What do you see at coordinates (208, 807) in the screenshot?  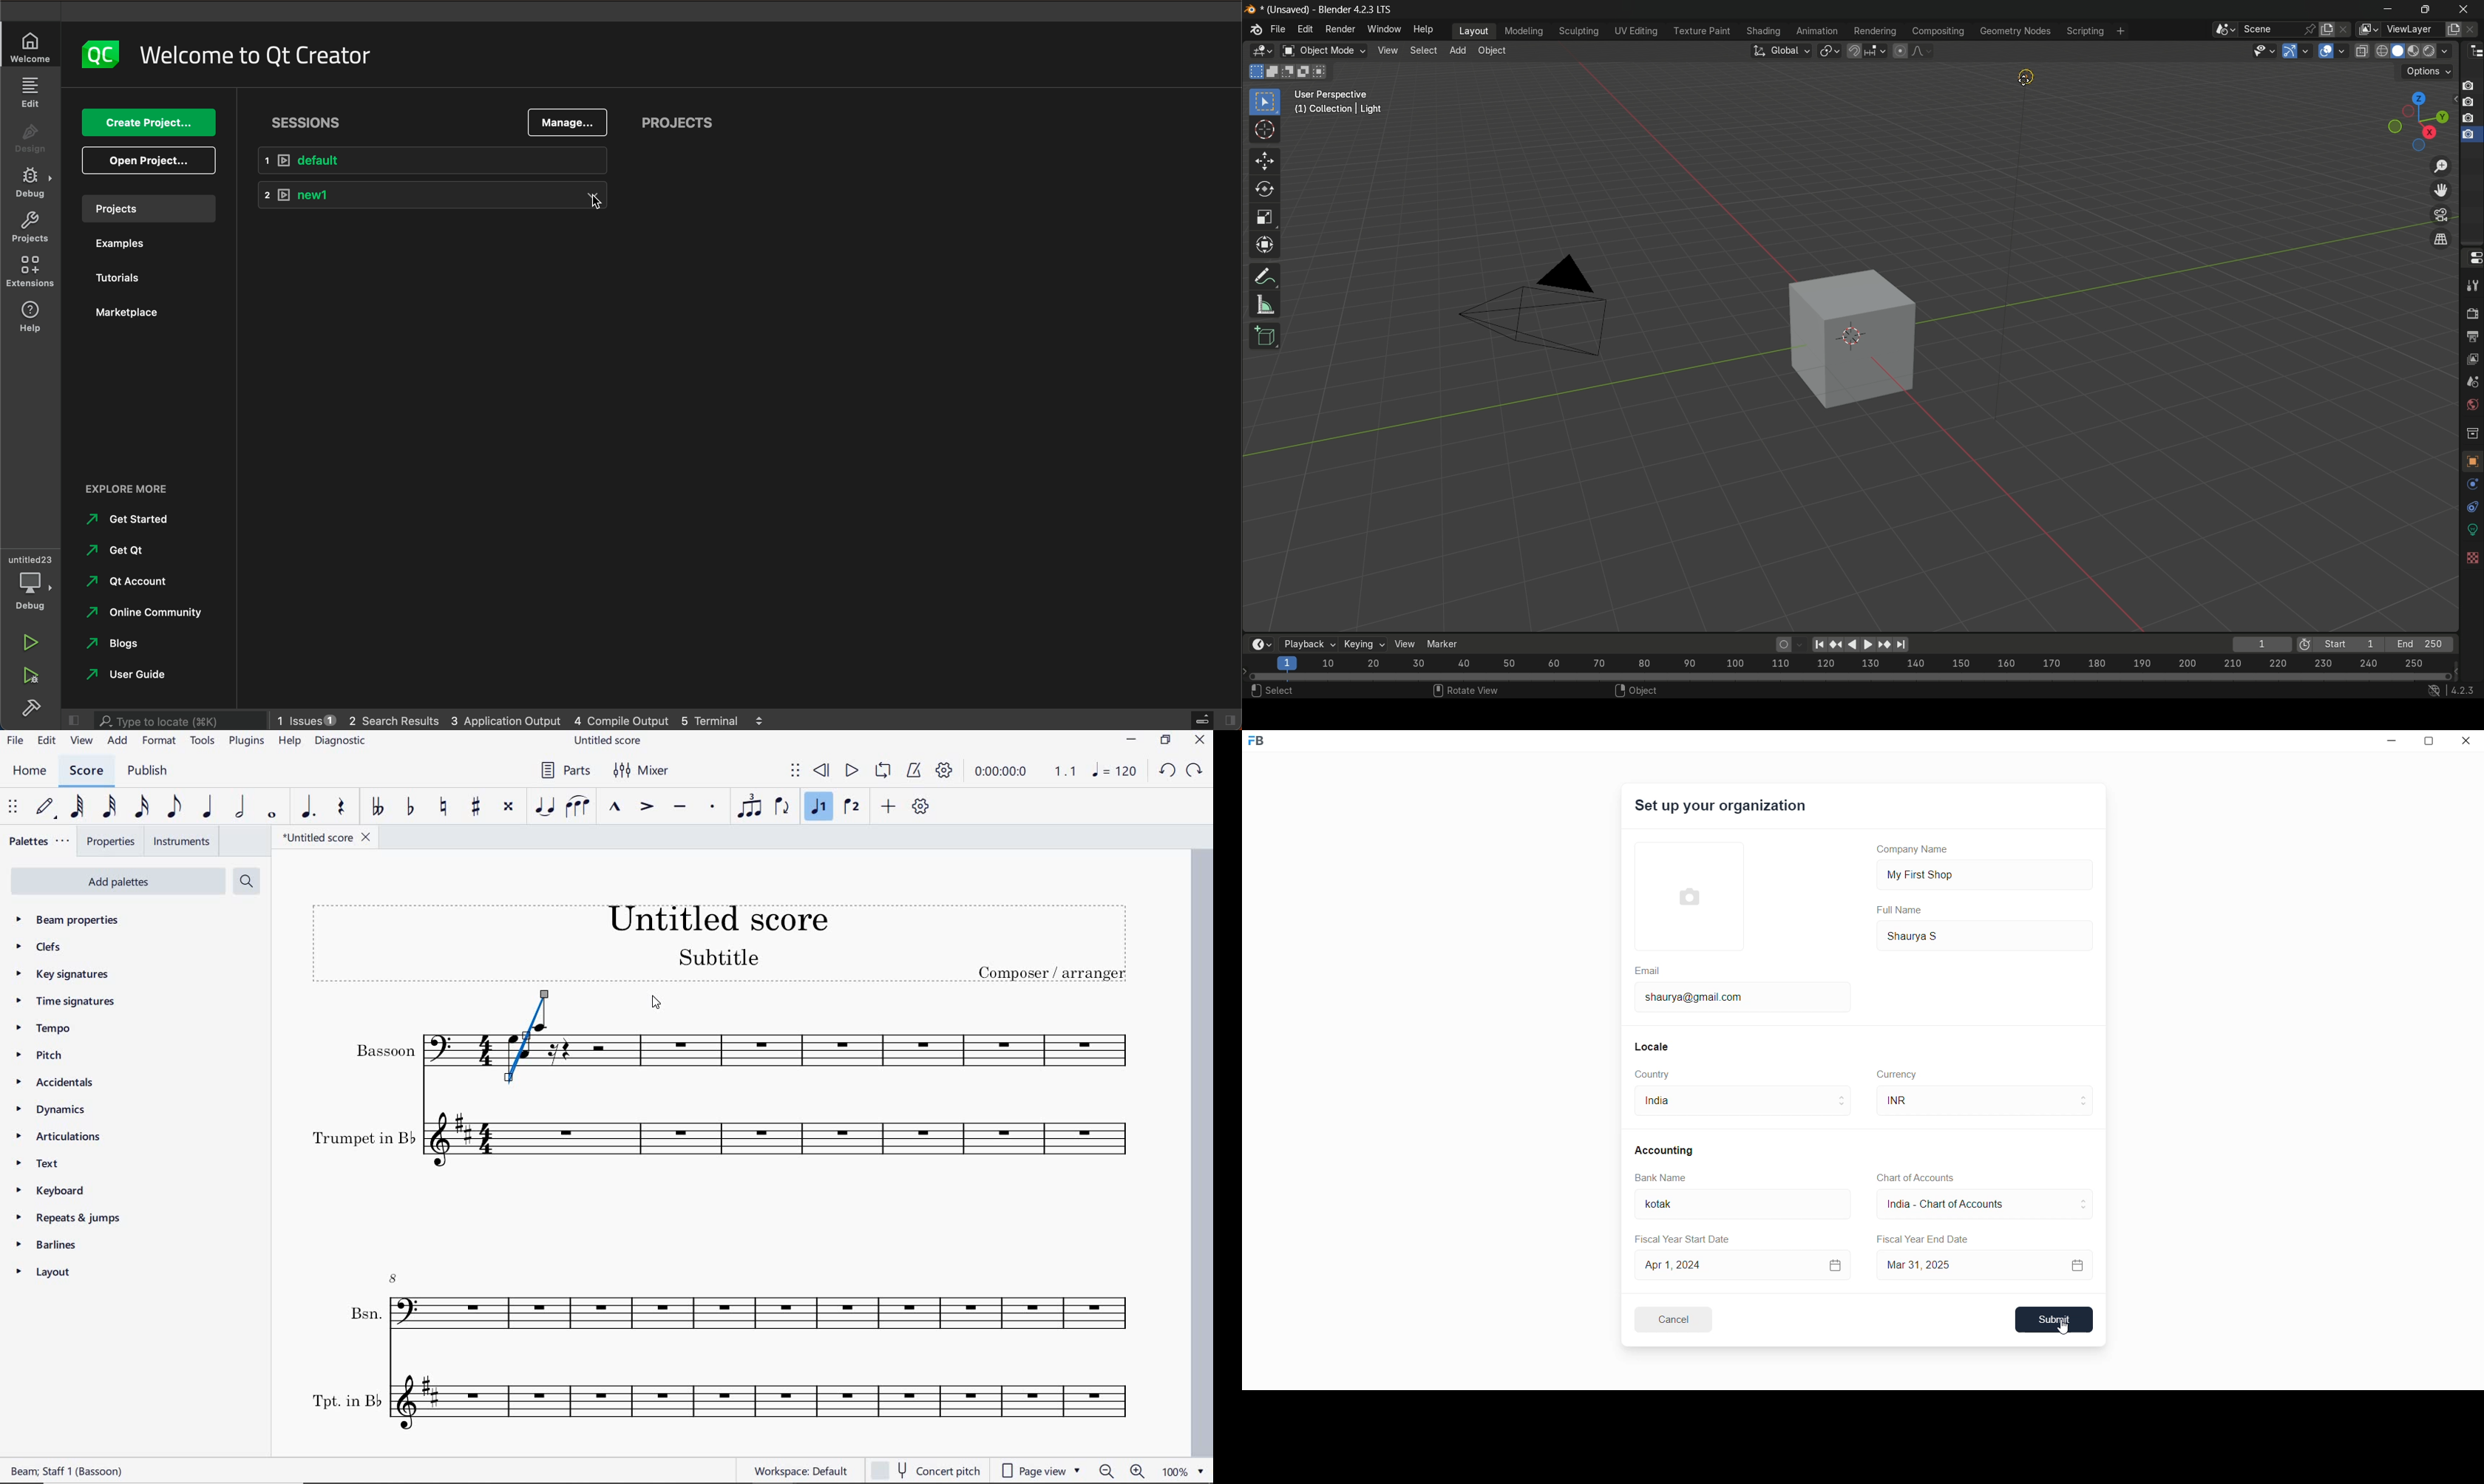 I see `quarter note` at bounding box center [208, 807].